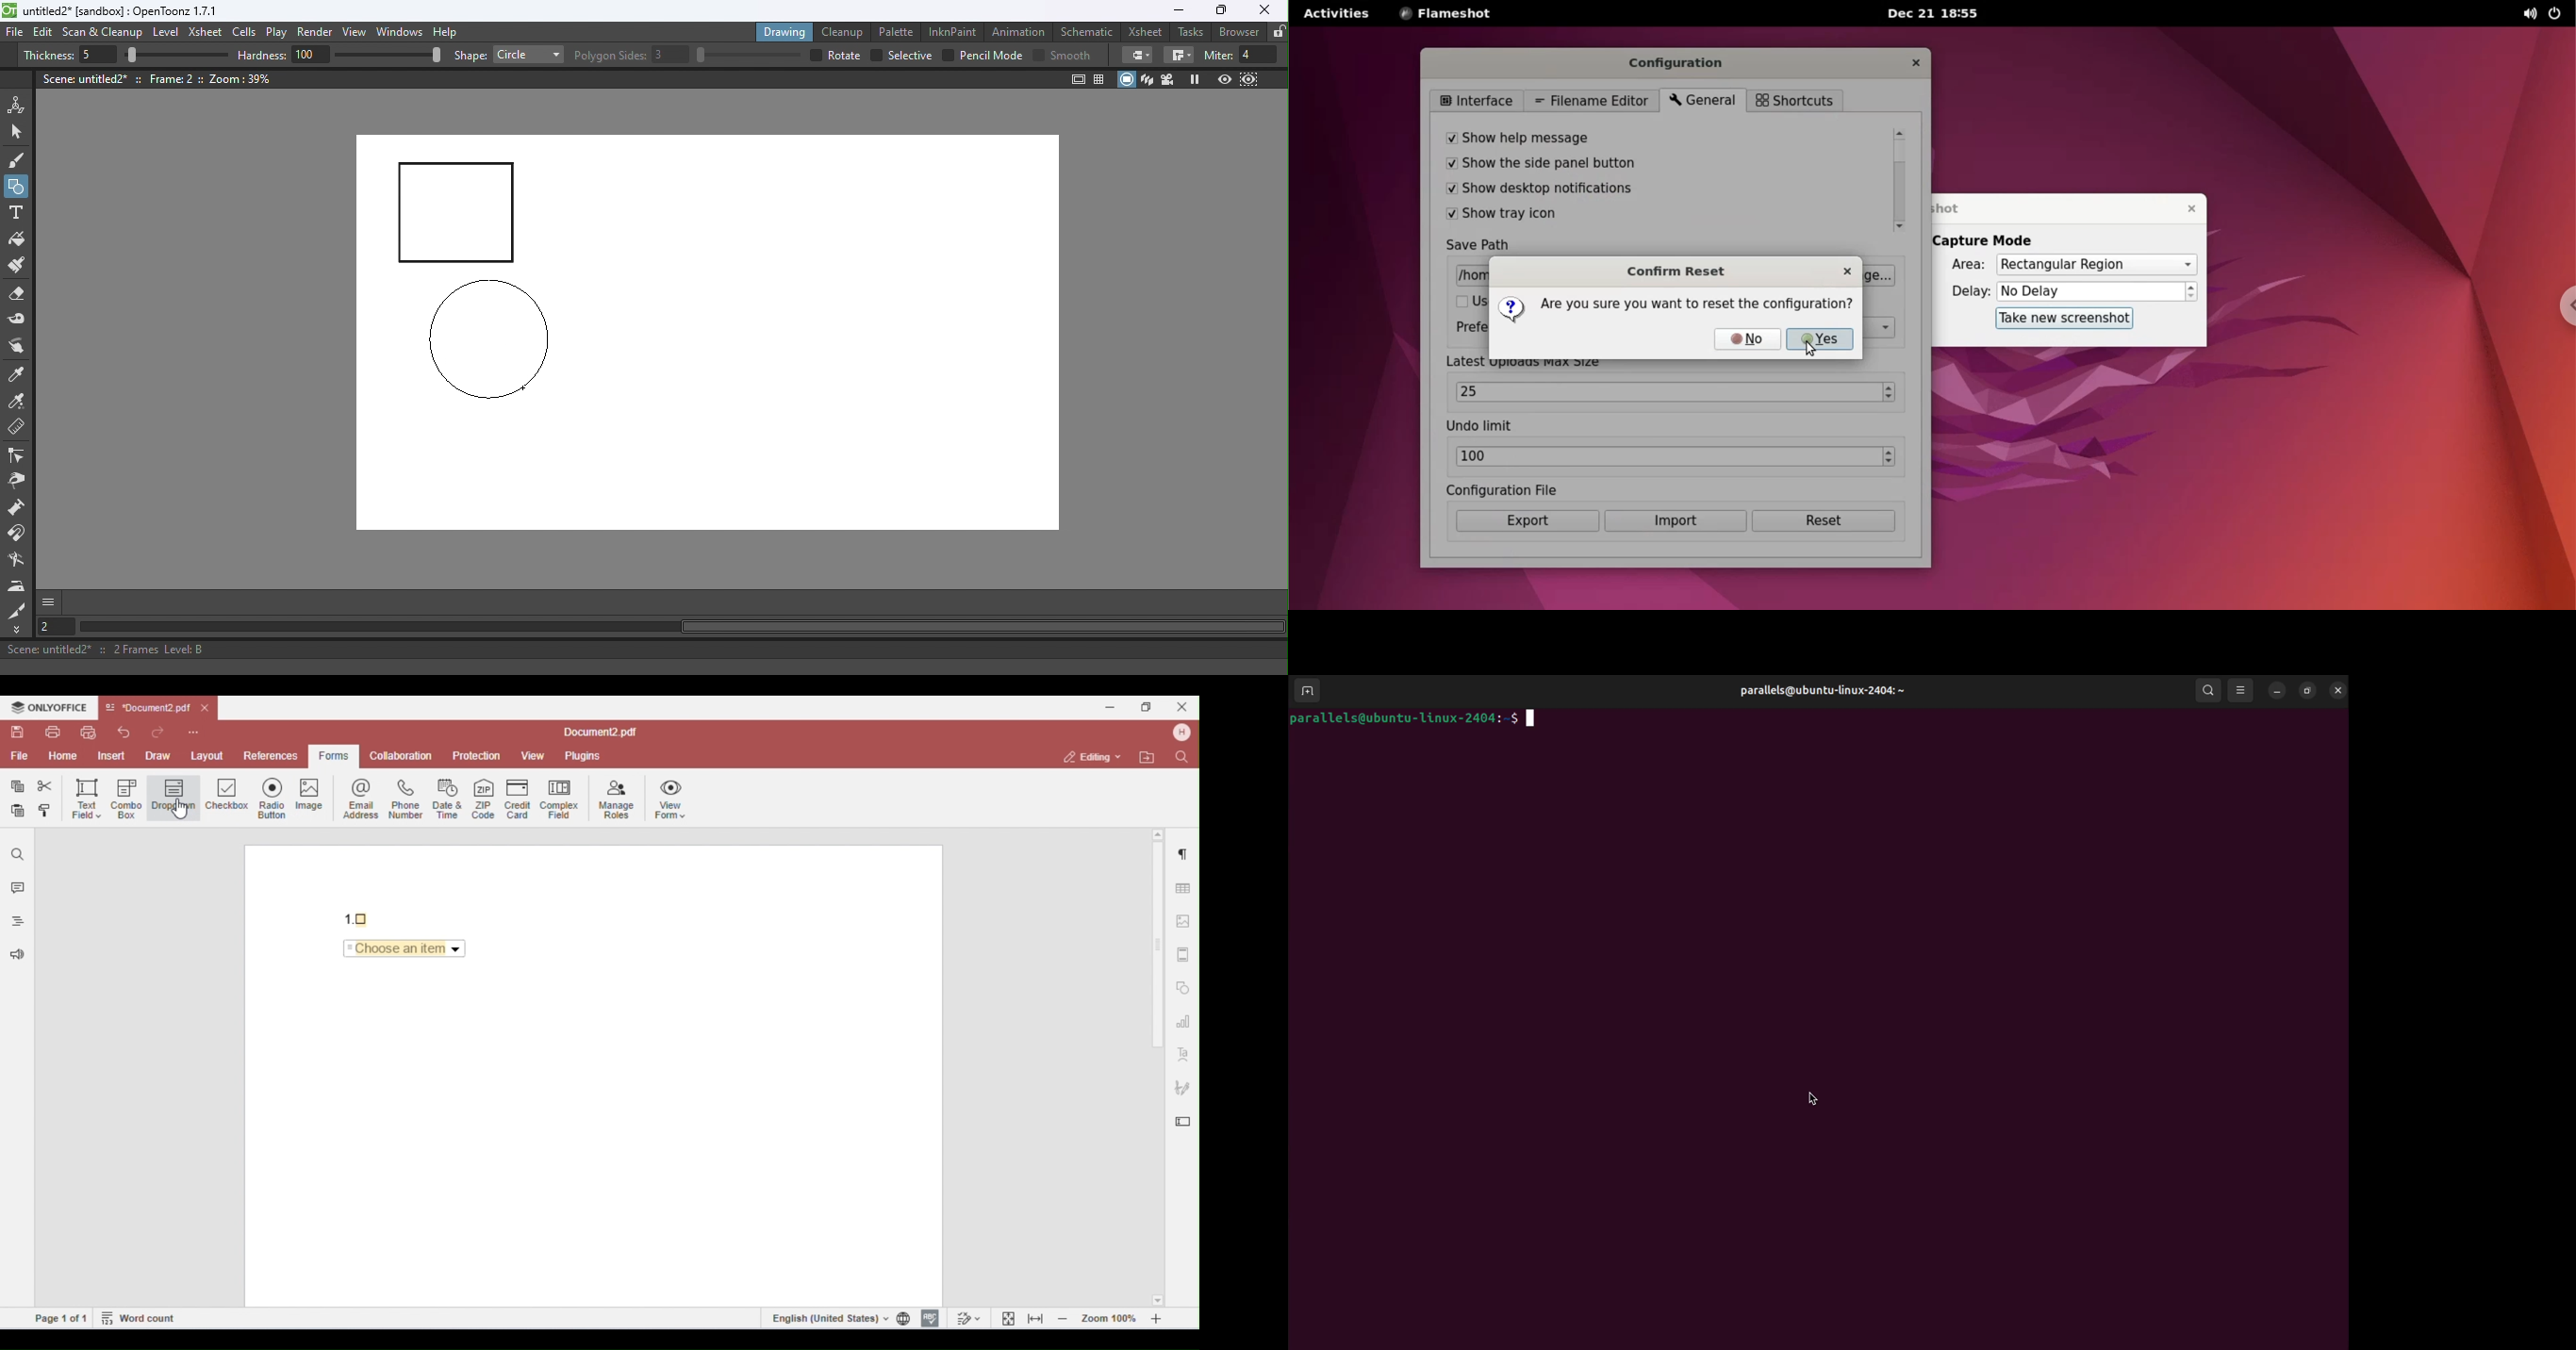 Image resolution: width=2576 pixels, height=1372 pixels. What do you see at coordinates (2277, 689) in the screenshot?
I see `minimize` at bounding box center [2277, 689].